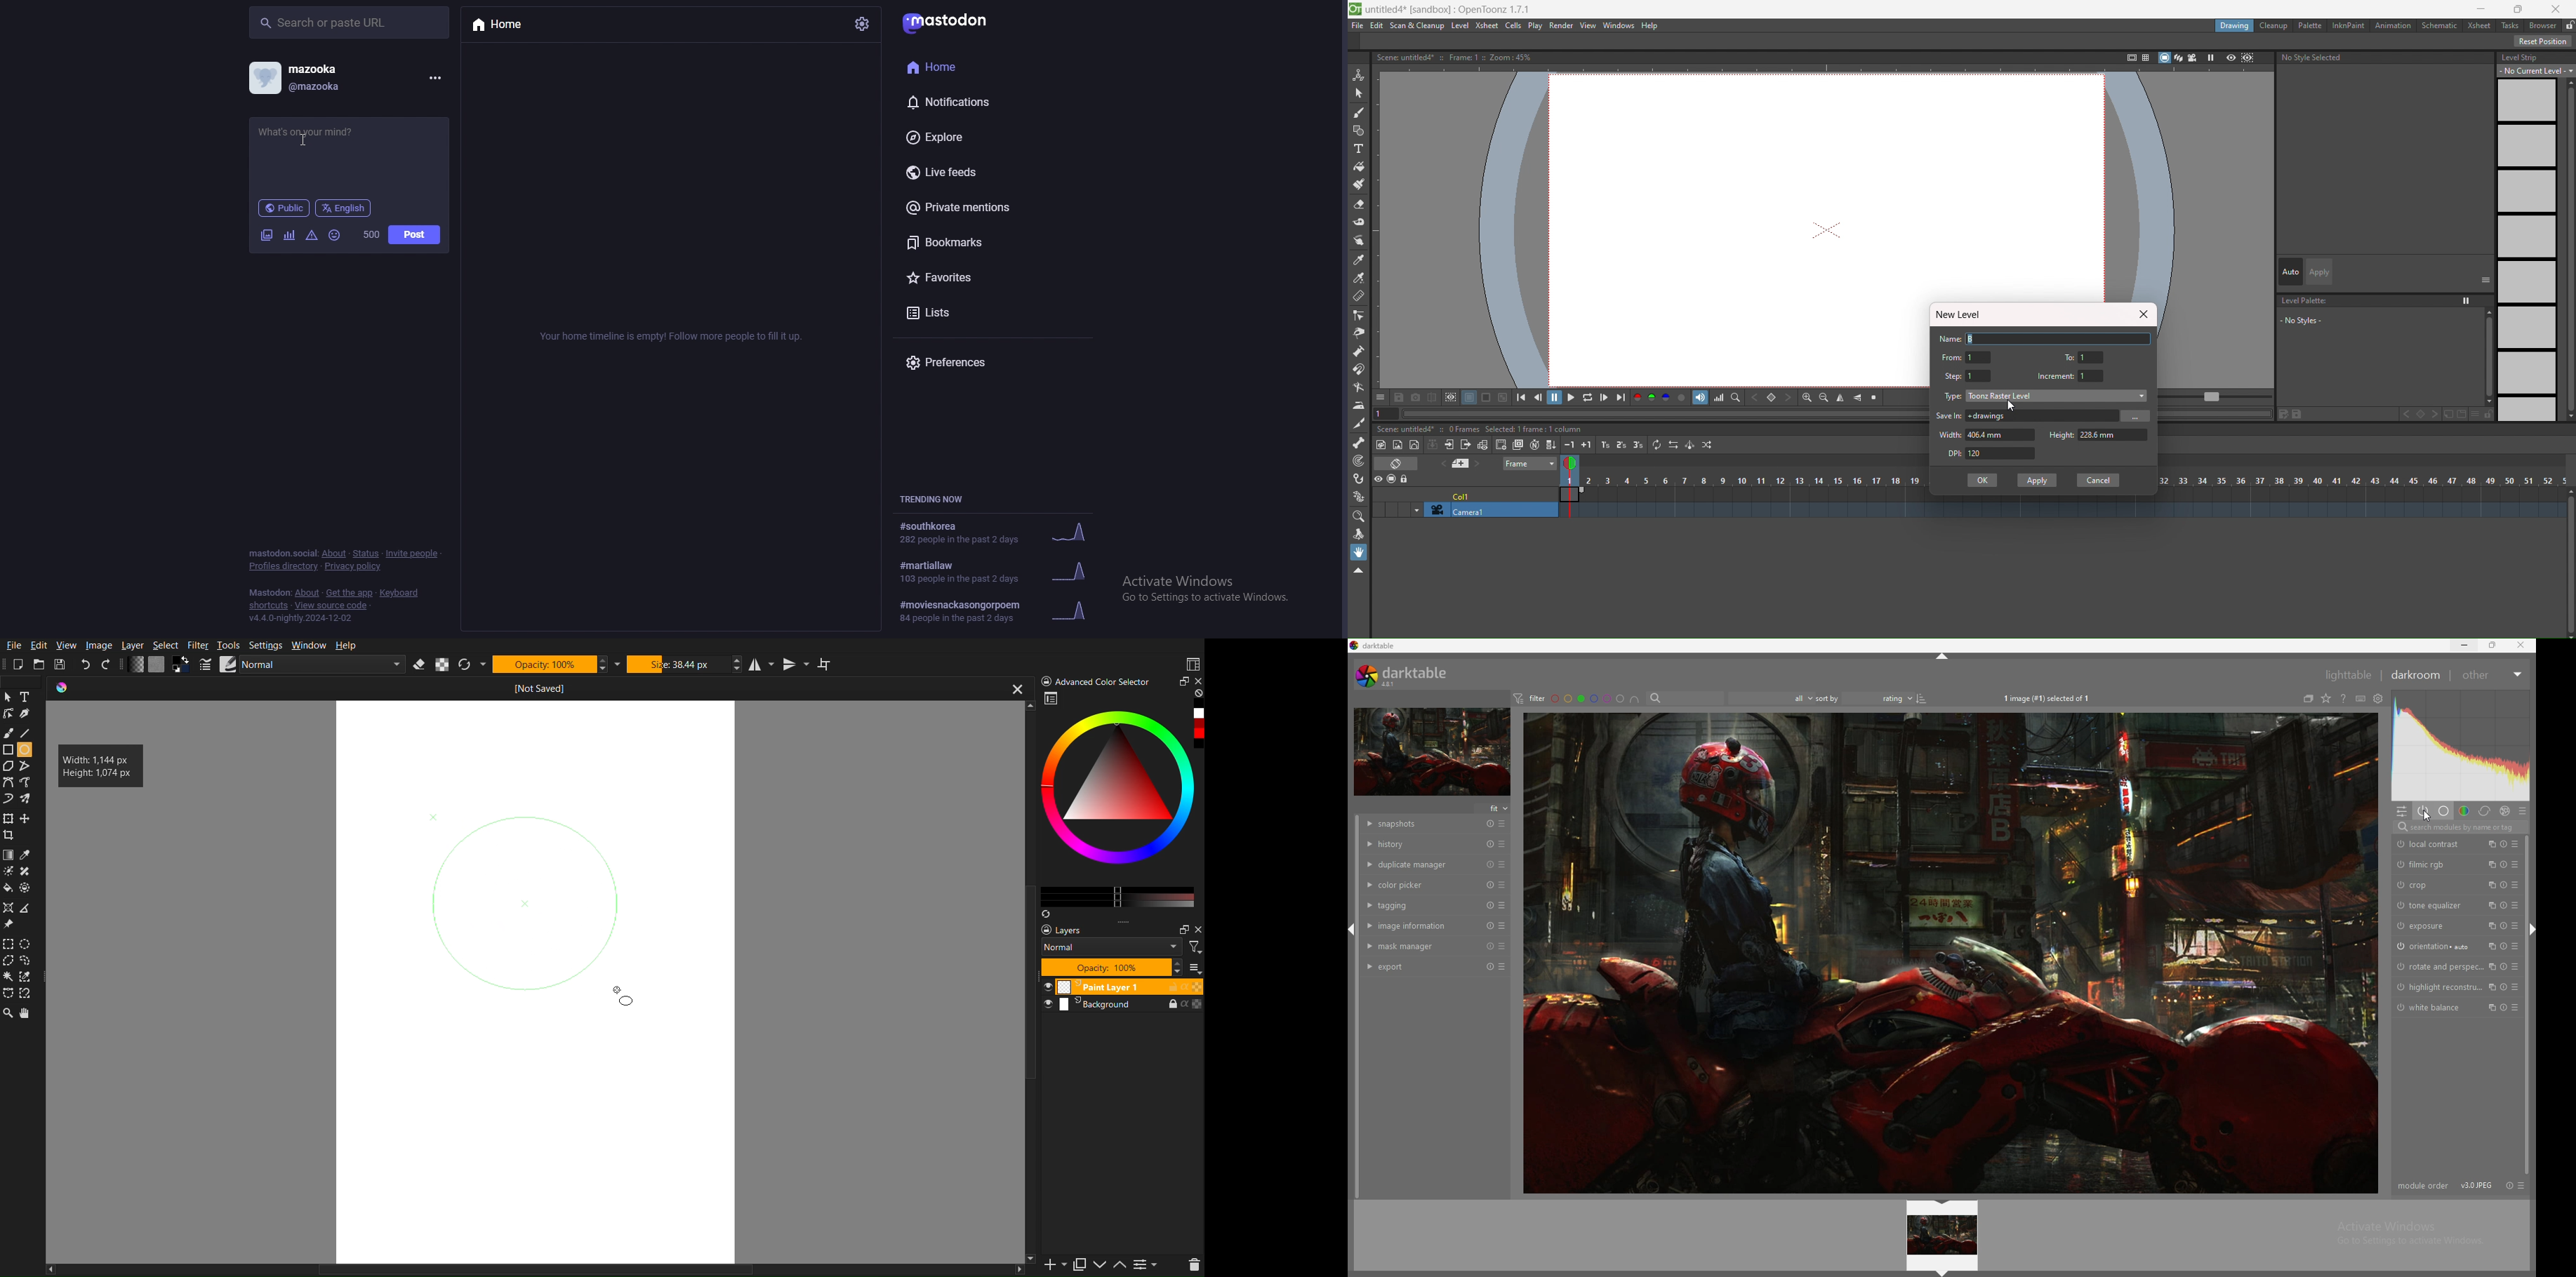 Image resolution: width=2576 pixels, height=1288 pixels. Describe the element at coordinates (1052, 1267) in the screenshot. I see `new` at that location.